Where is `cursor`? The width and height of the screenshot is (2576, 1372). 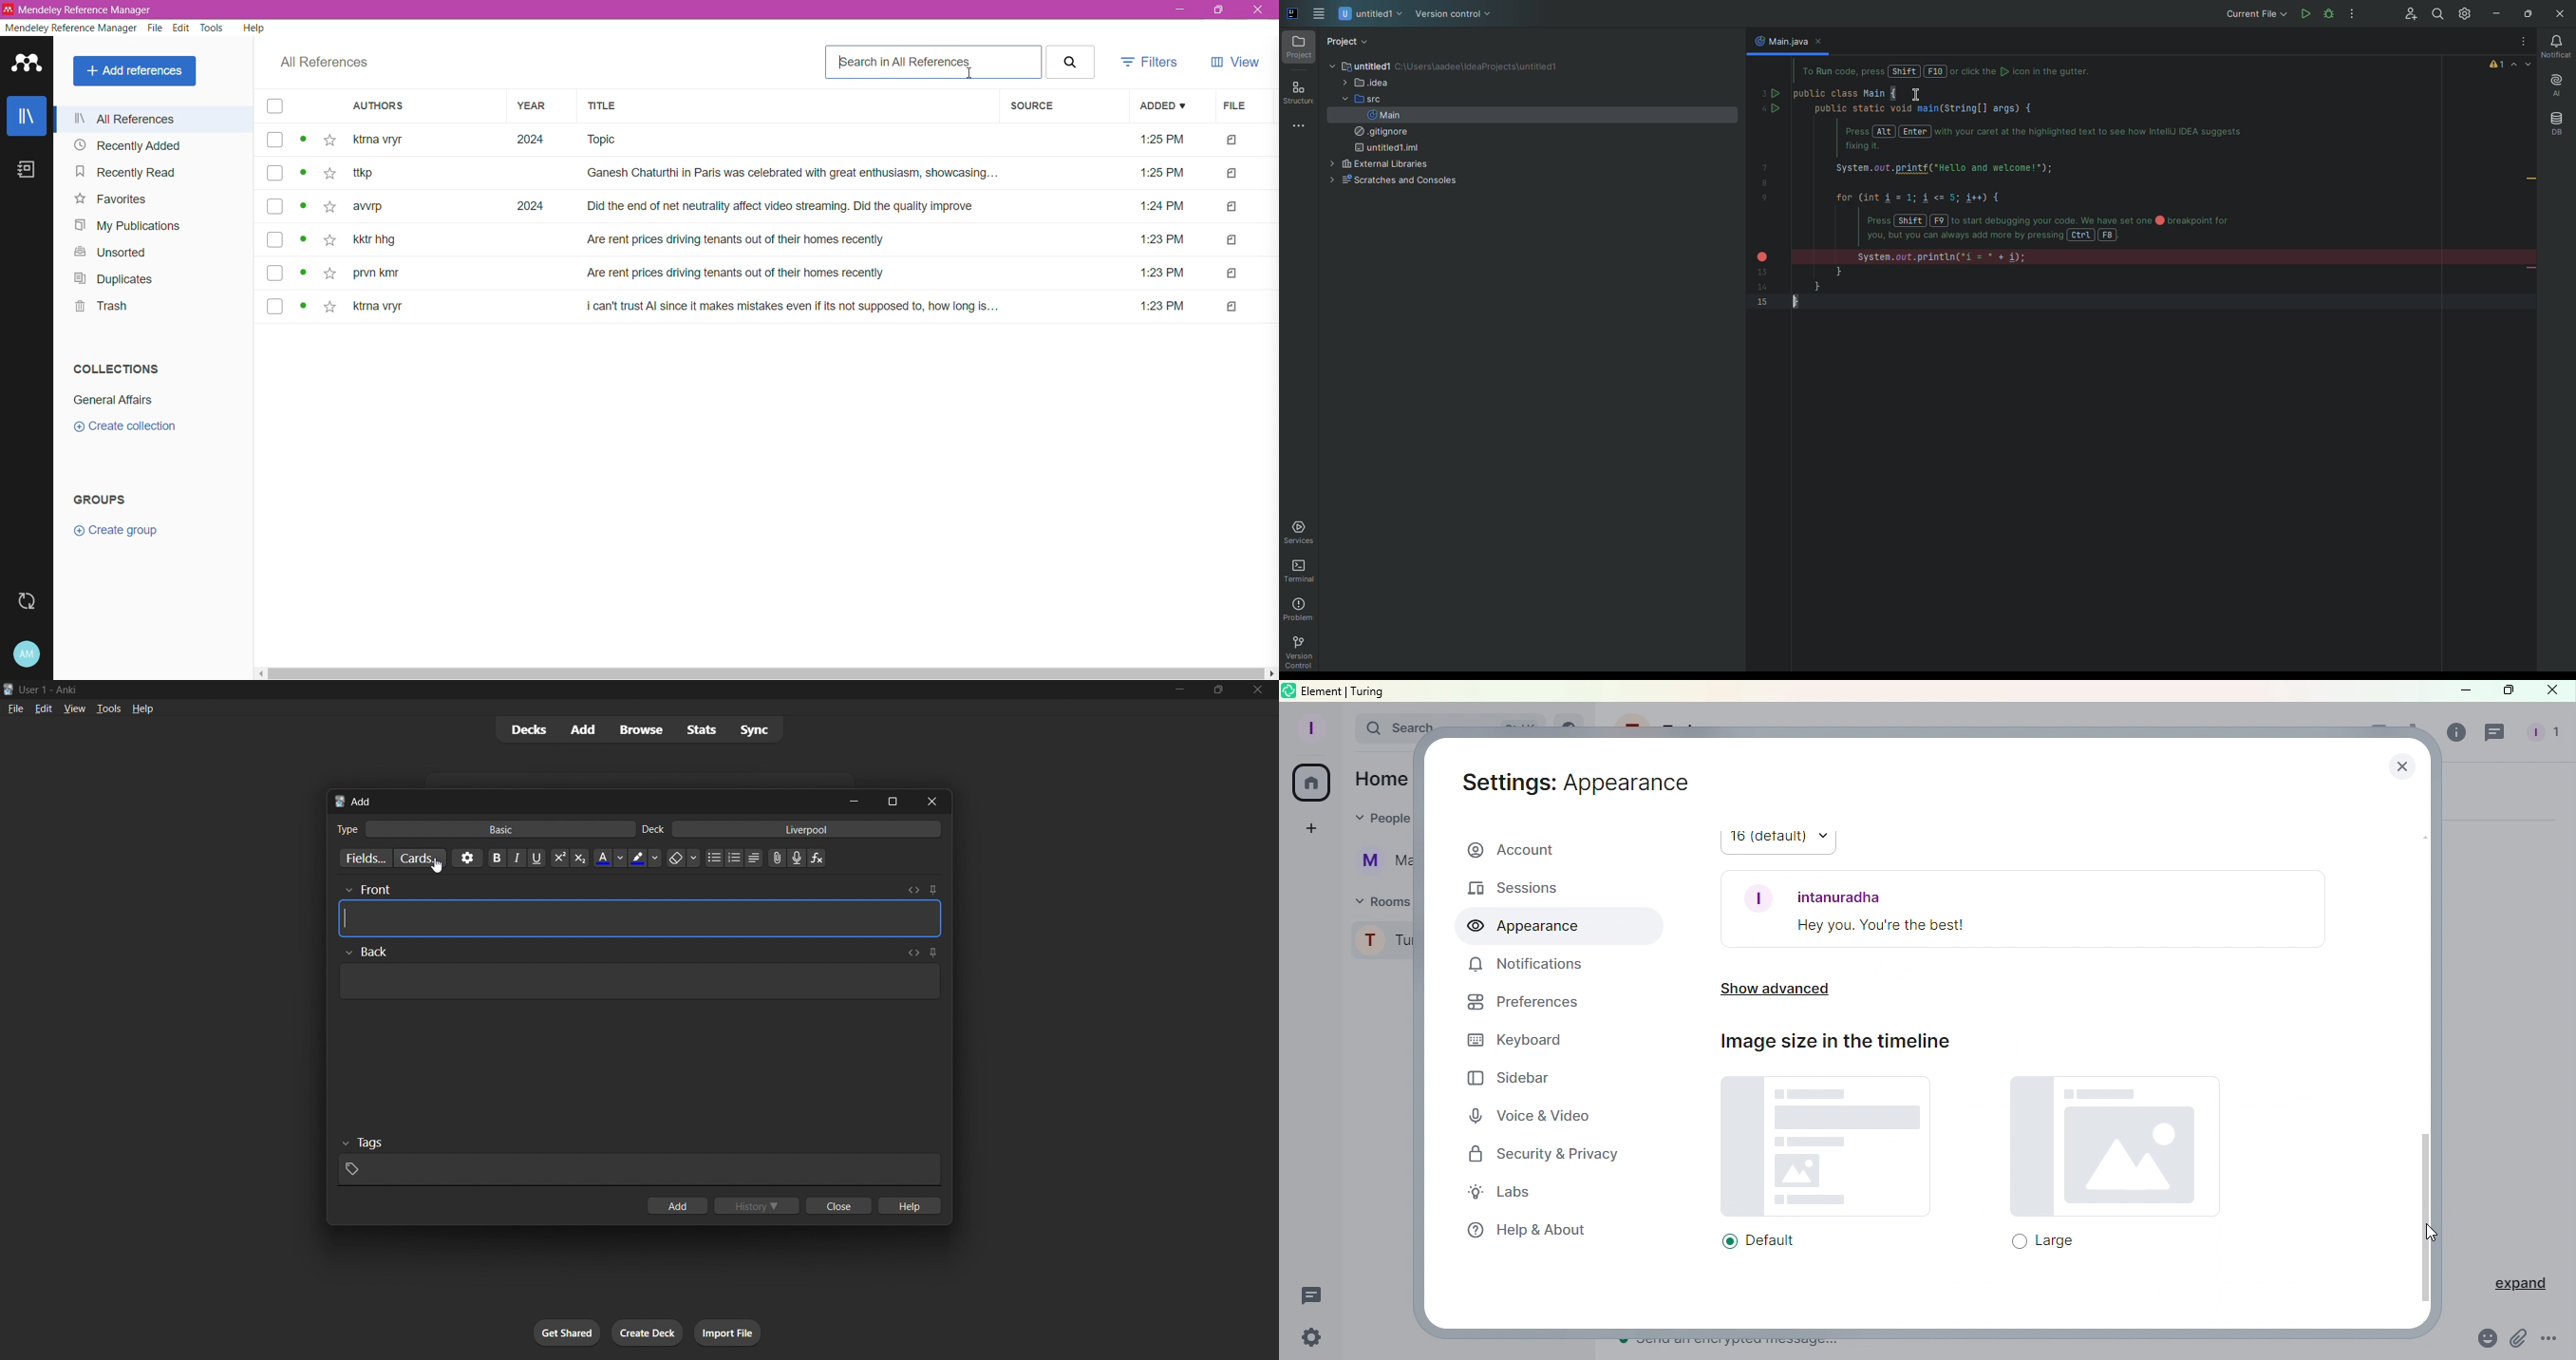
cursor is located at coordinates (968, 72).